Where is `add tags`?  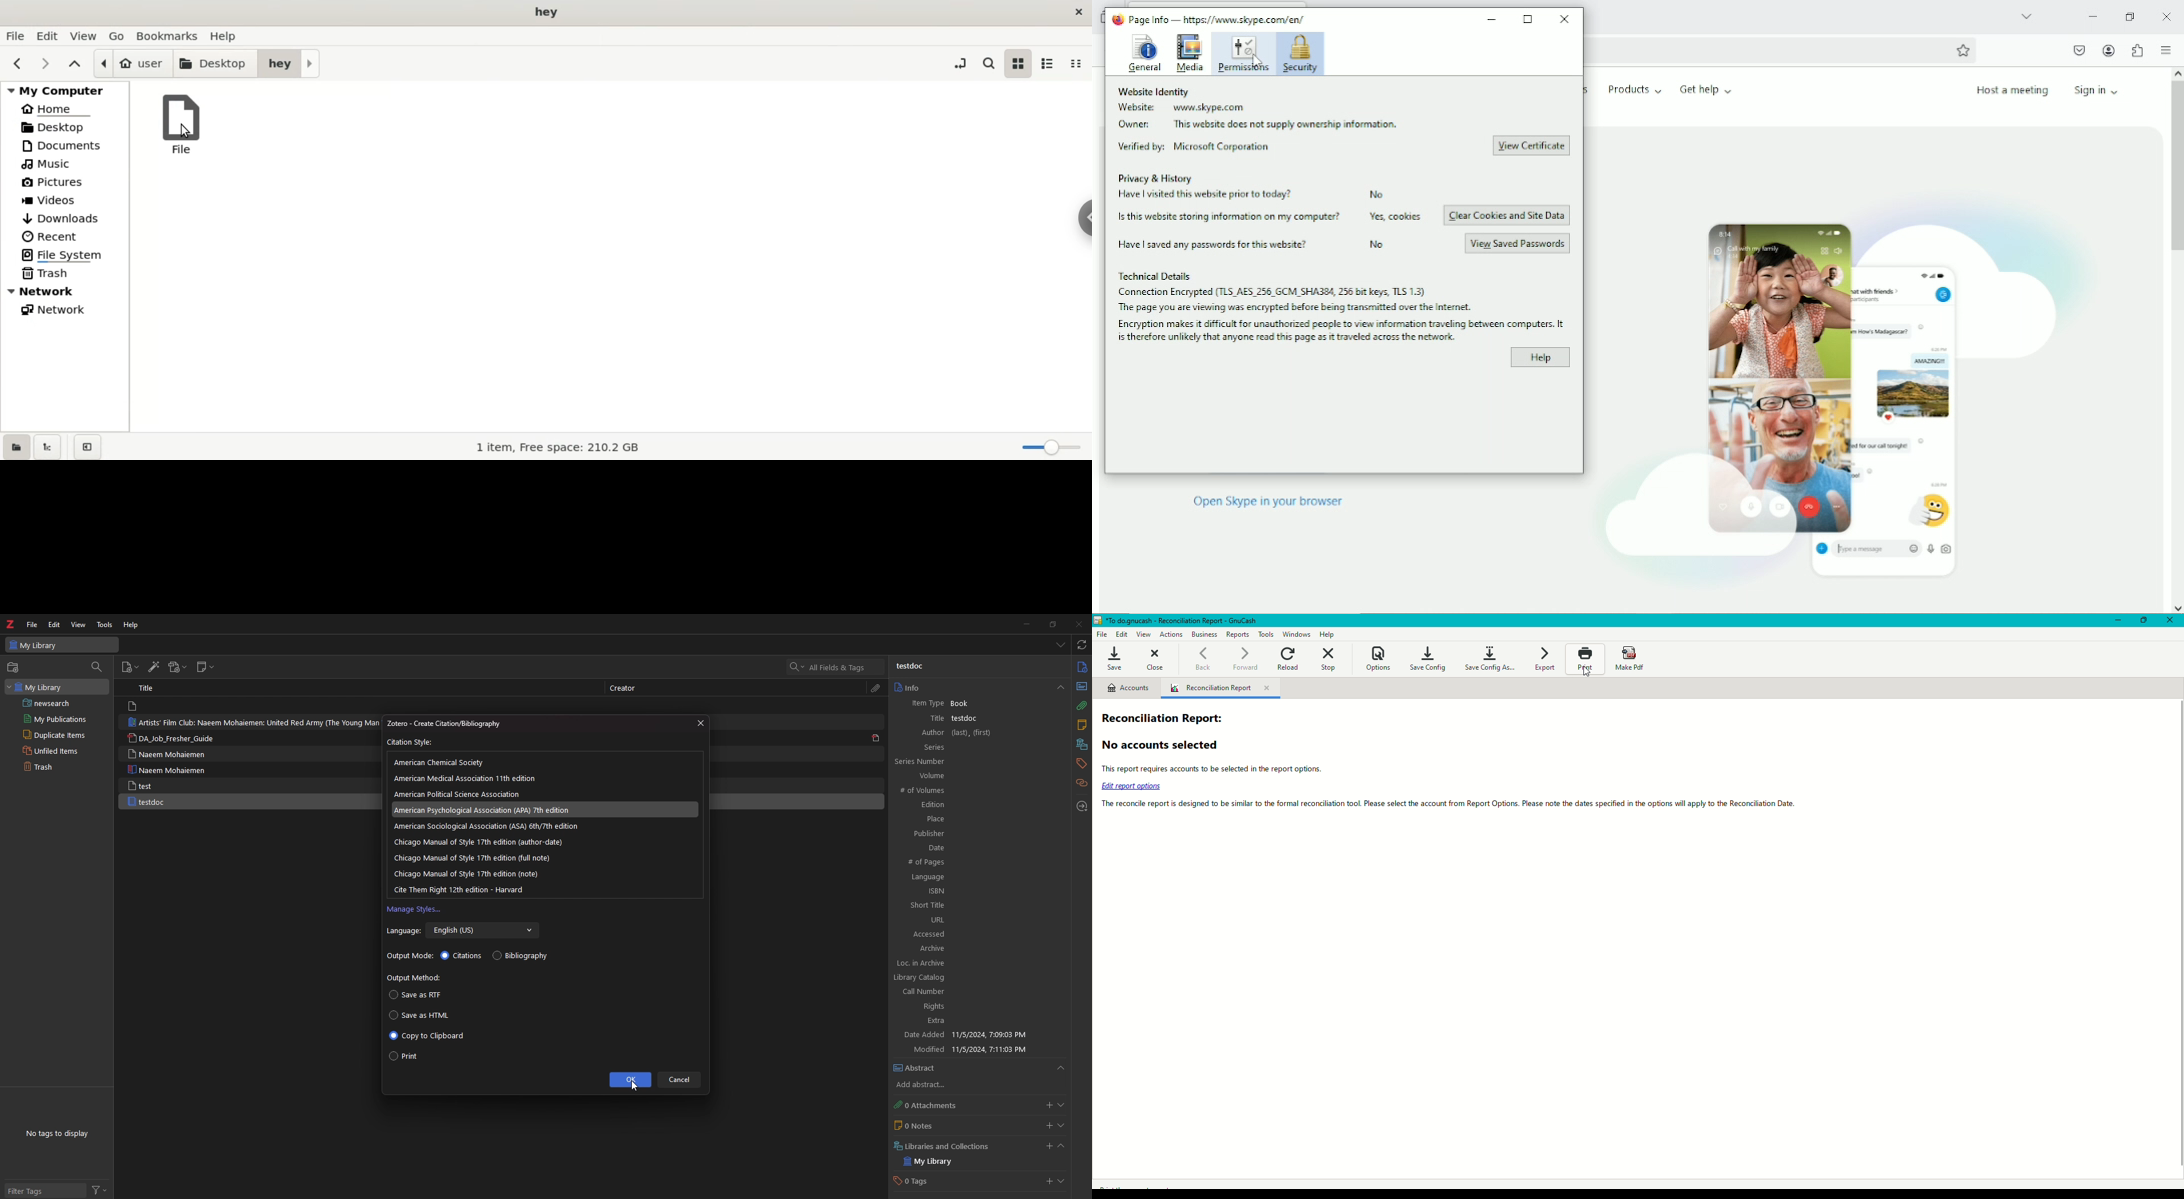 add tags is located at coordinates (1048, 1183).